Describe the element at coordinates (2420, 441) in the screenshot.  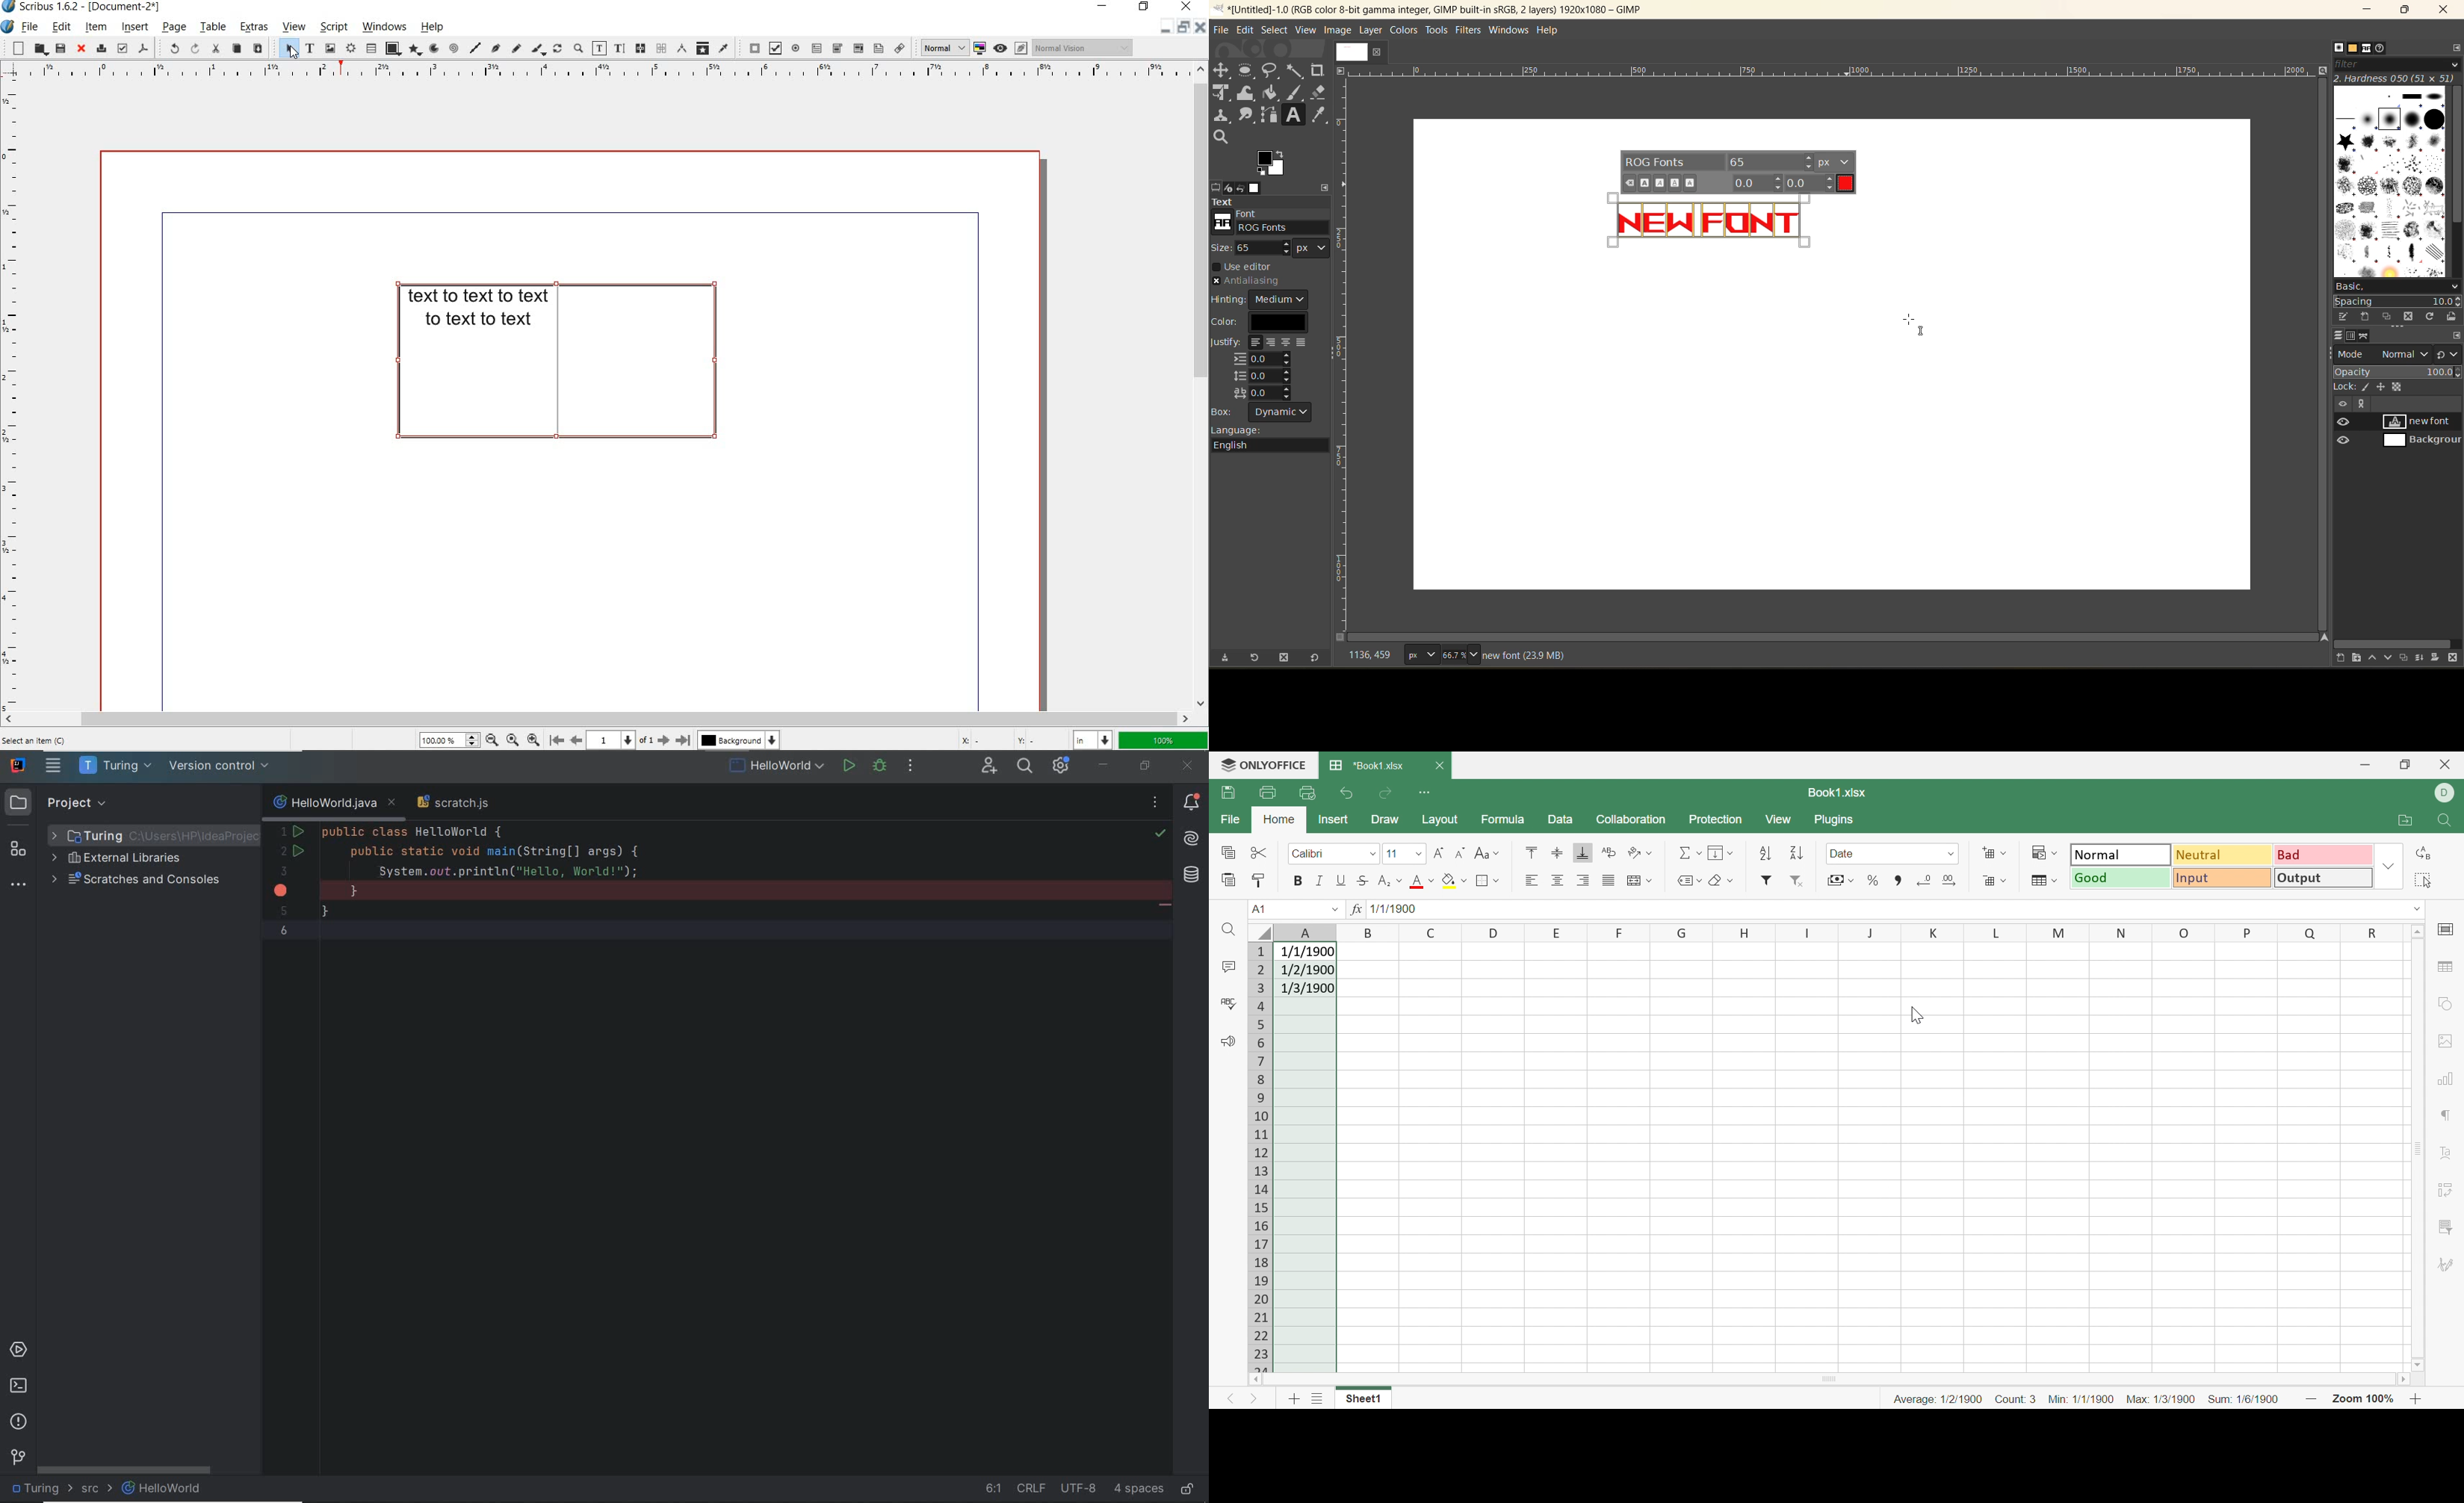
I see `background` at that location.